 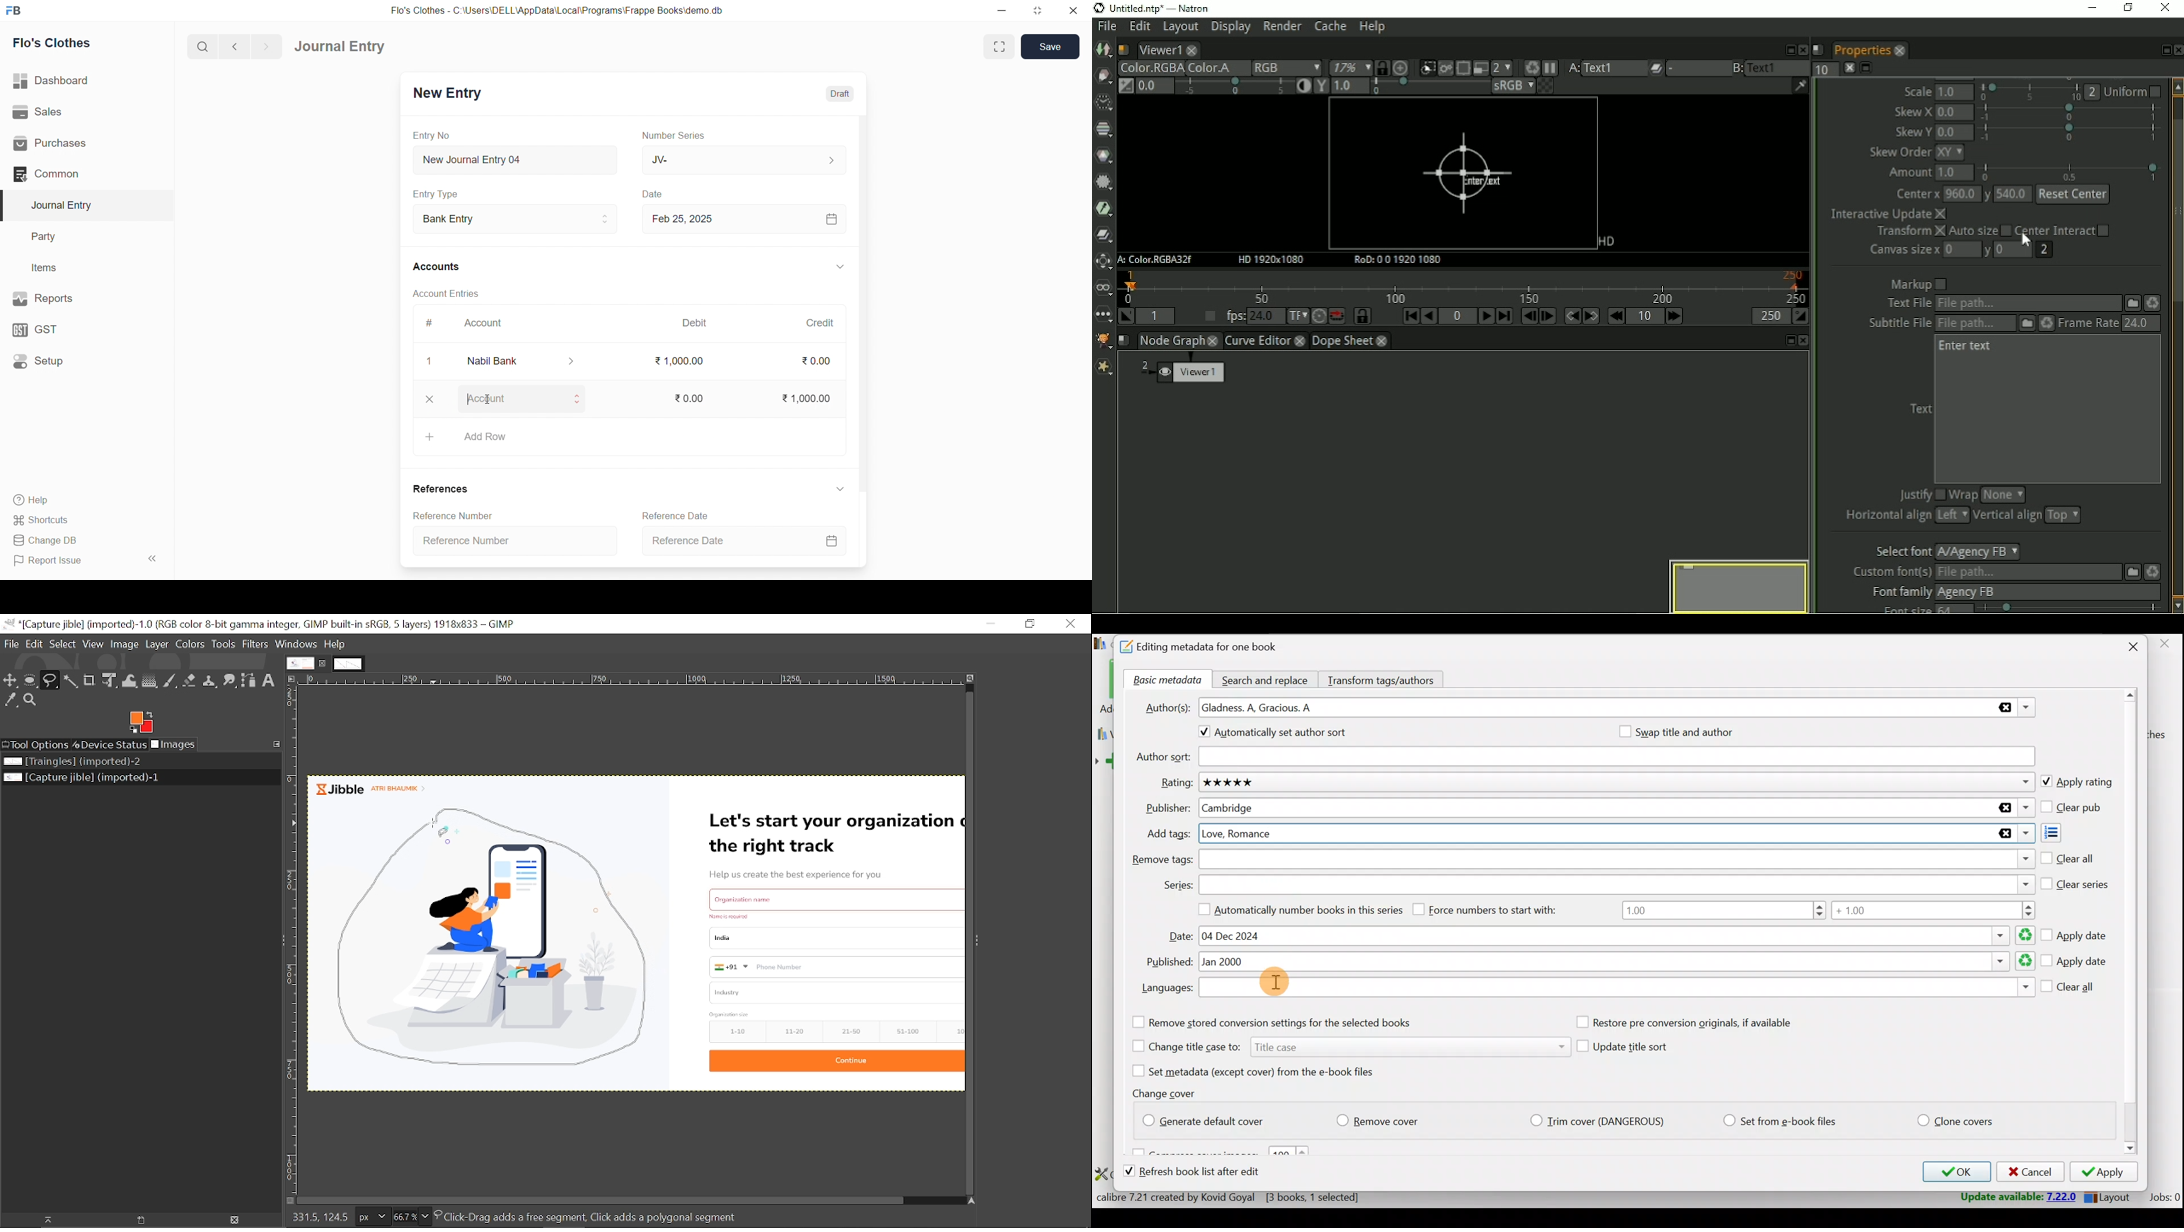 I want to click on Date, so click(x=654, y=195).